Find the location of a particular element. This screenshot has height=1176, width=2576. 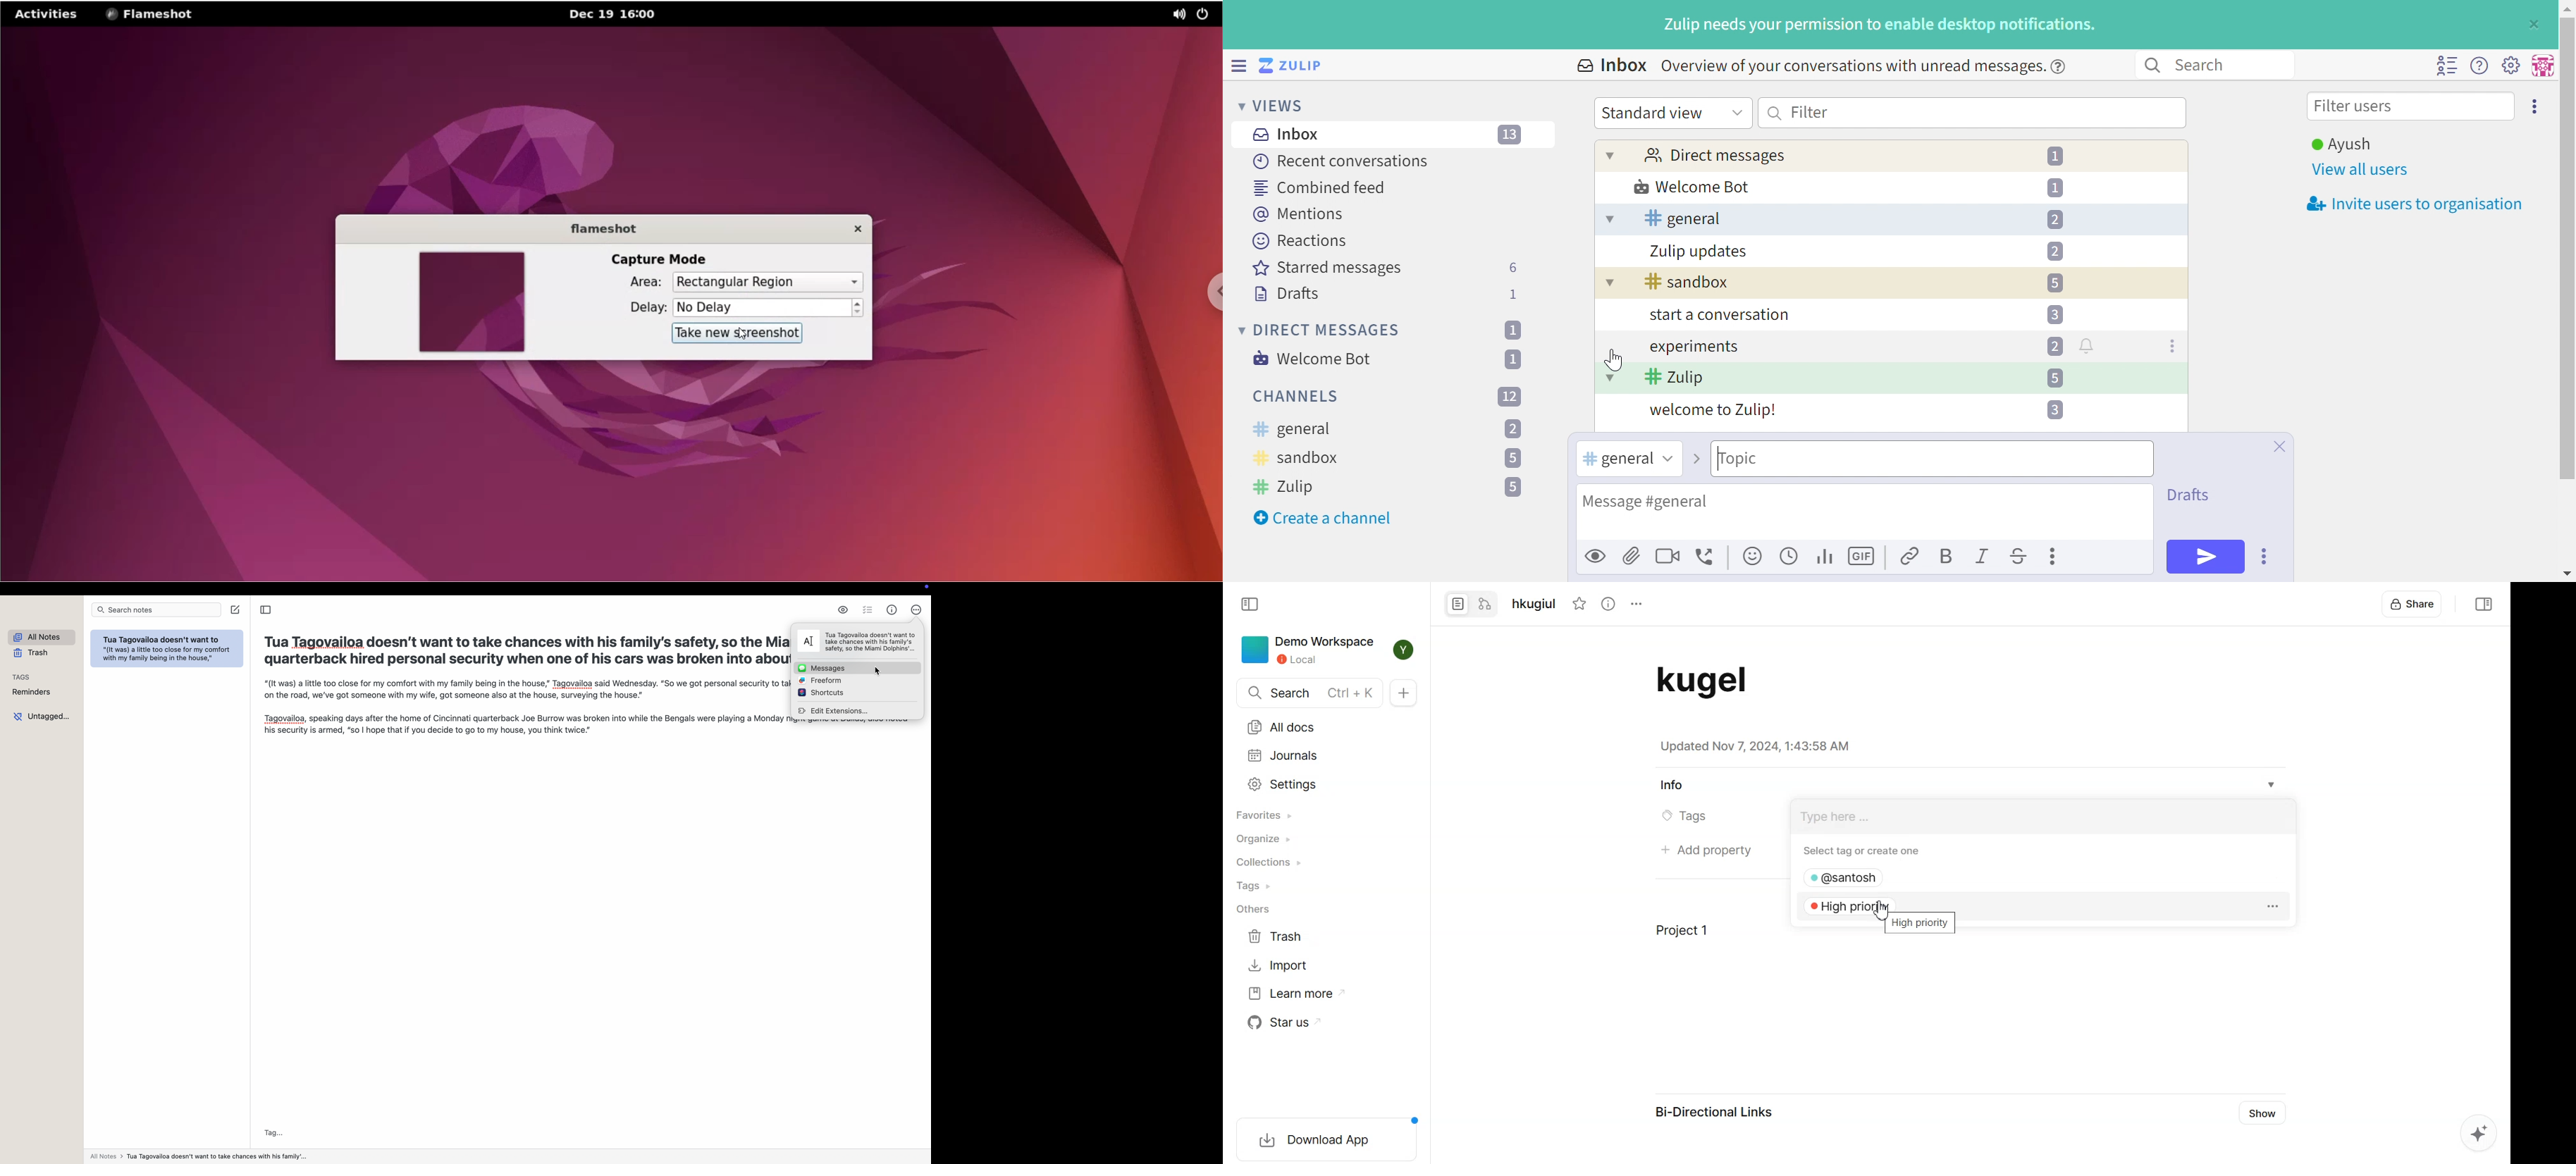

Help menu is located at coordinates (2479, 66).